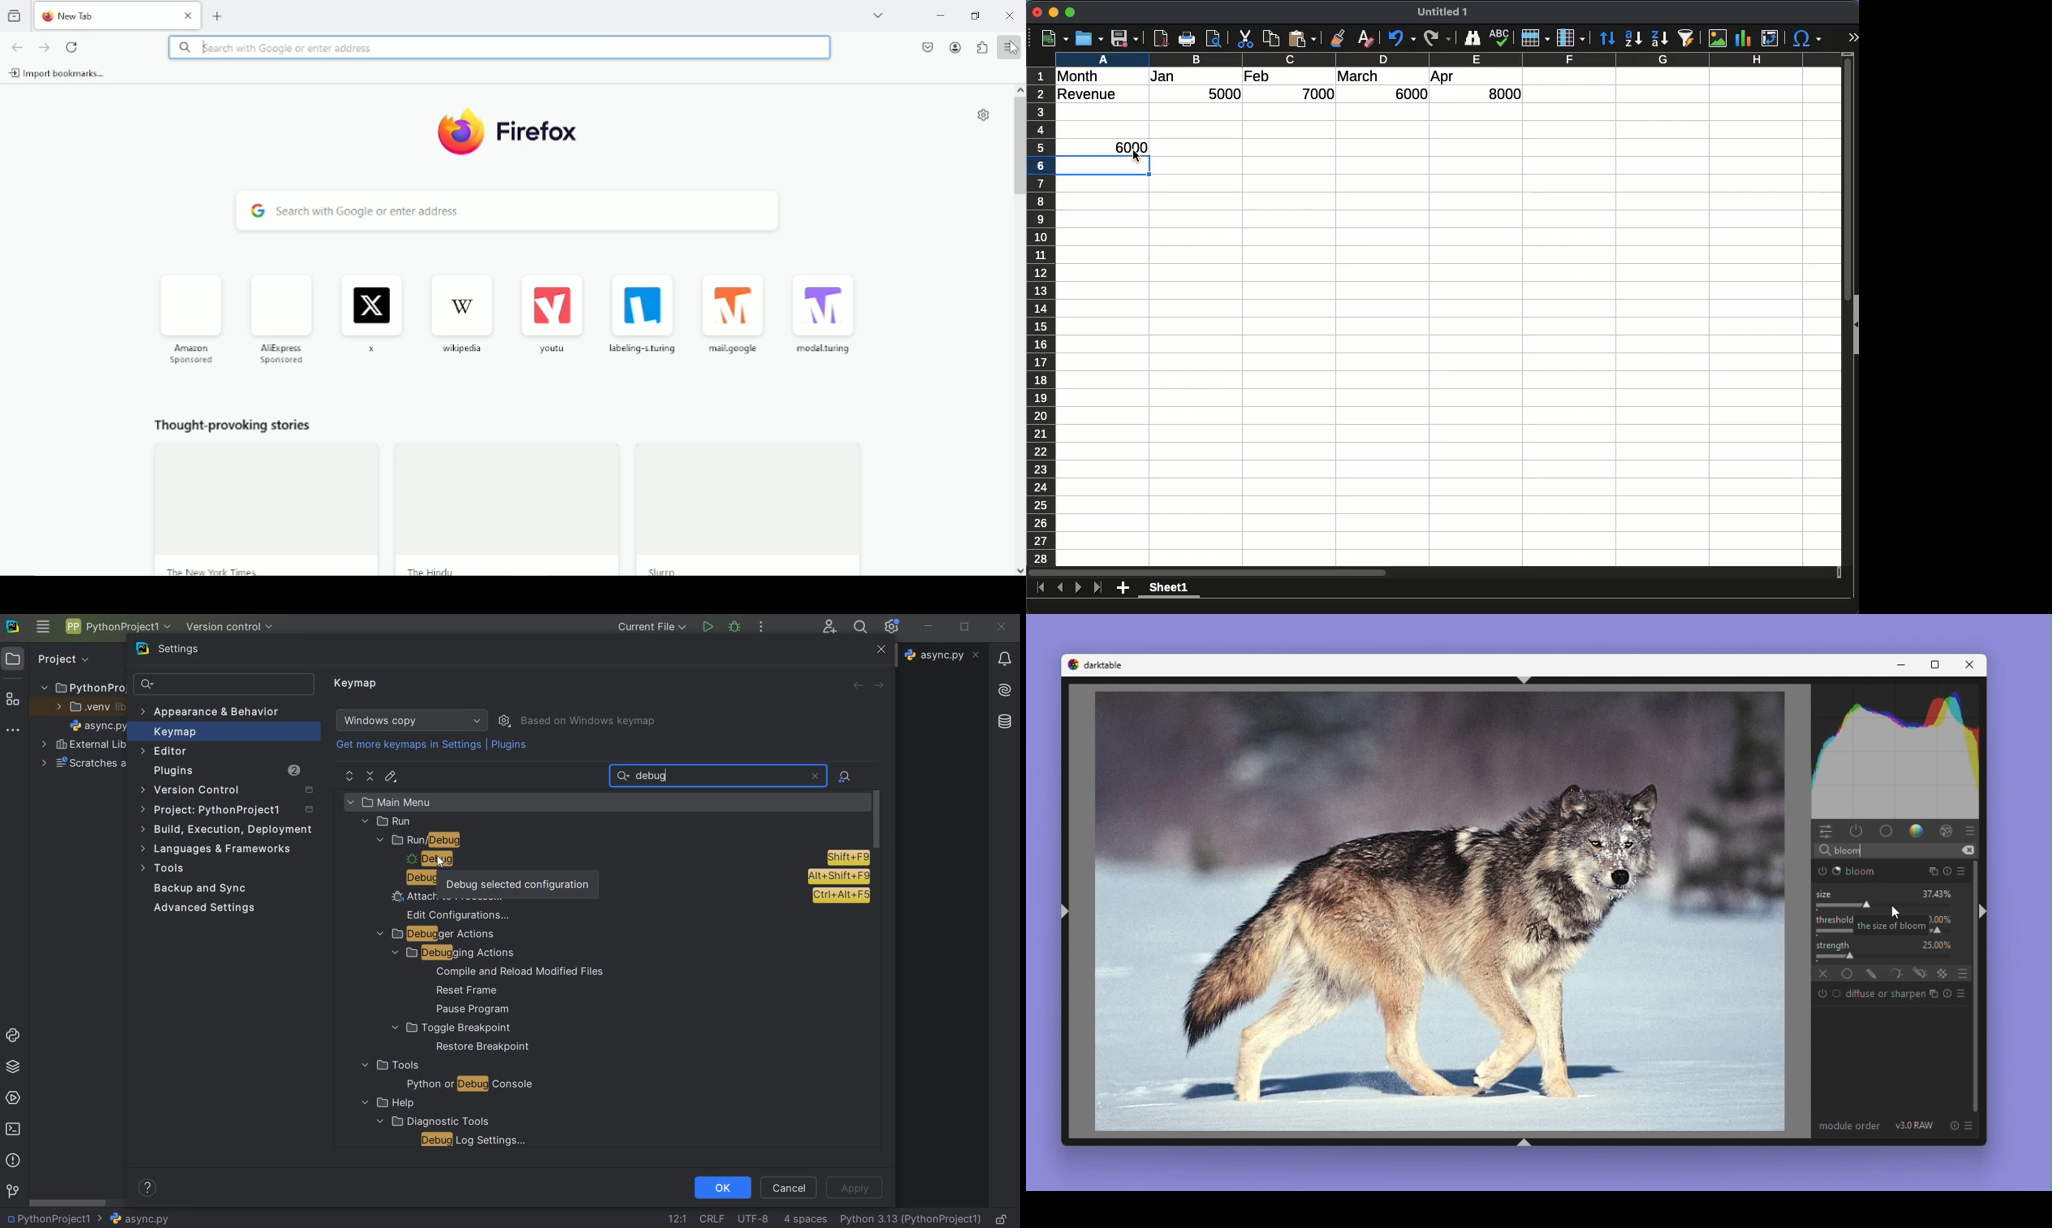 The height and width of the screenshot is (1232, 2072). What do you see at coordinates (978, 16) in the screenshot?
I see `Restore down` at bounding box center [978, 16].